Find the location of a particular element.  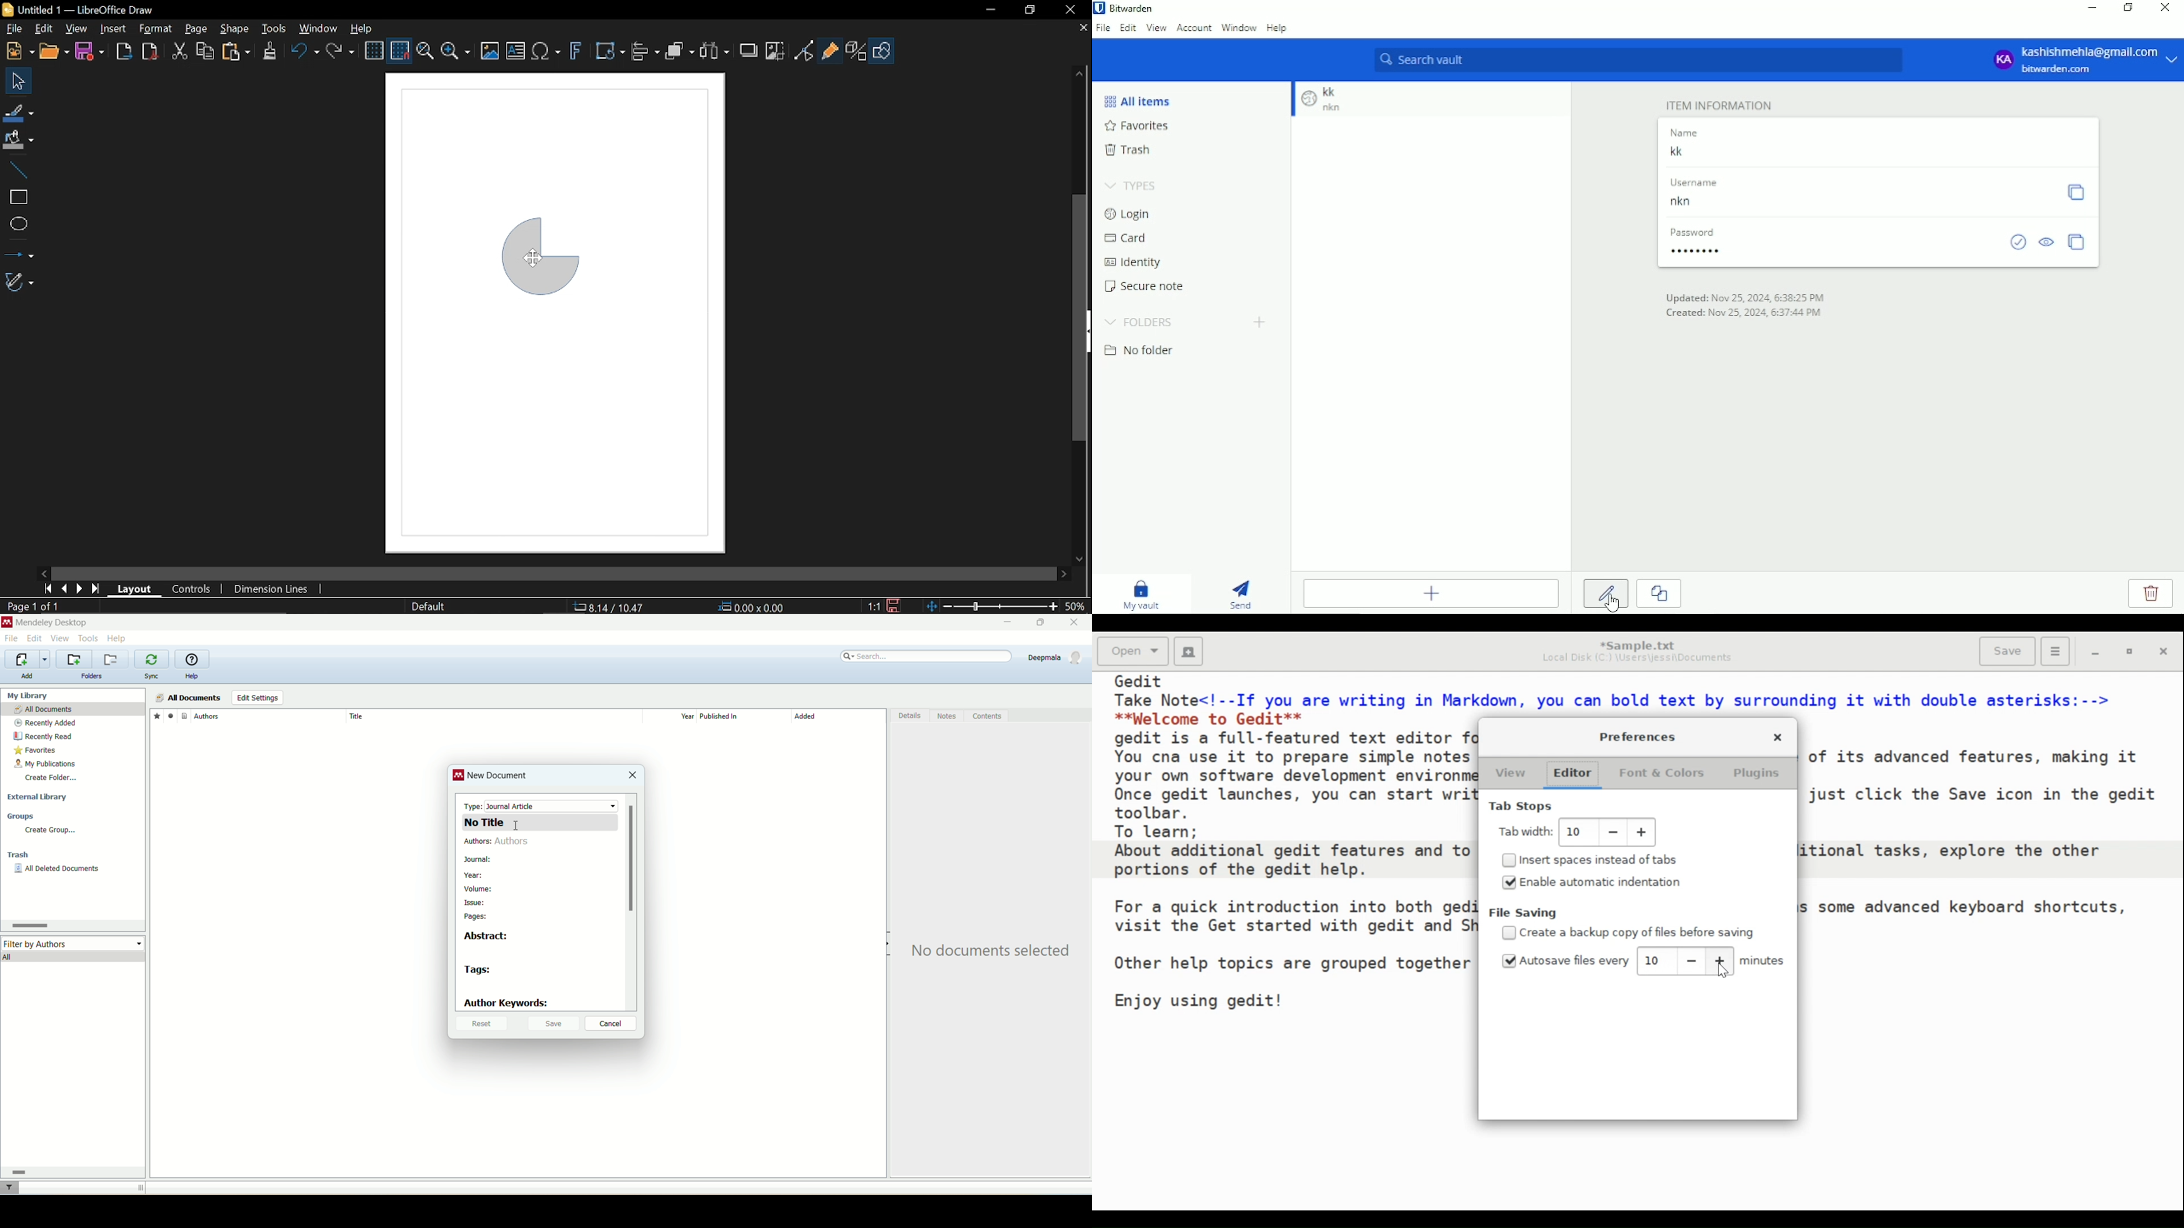

Identity is located at coordinates (1132, 262).